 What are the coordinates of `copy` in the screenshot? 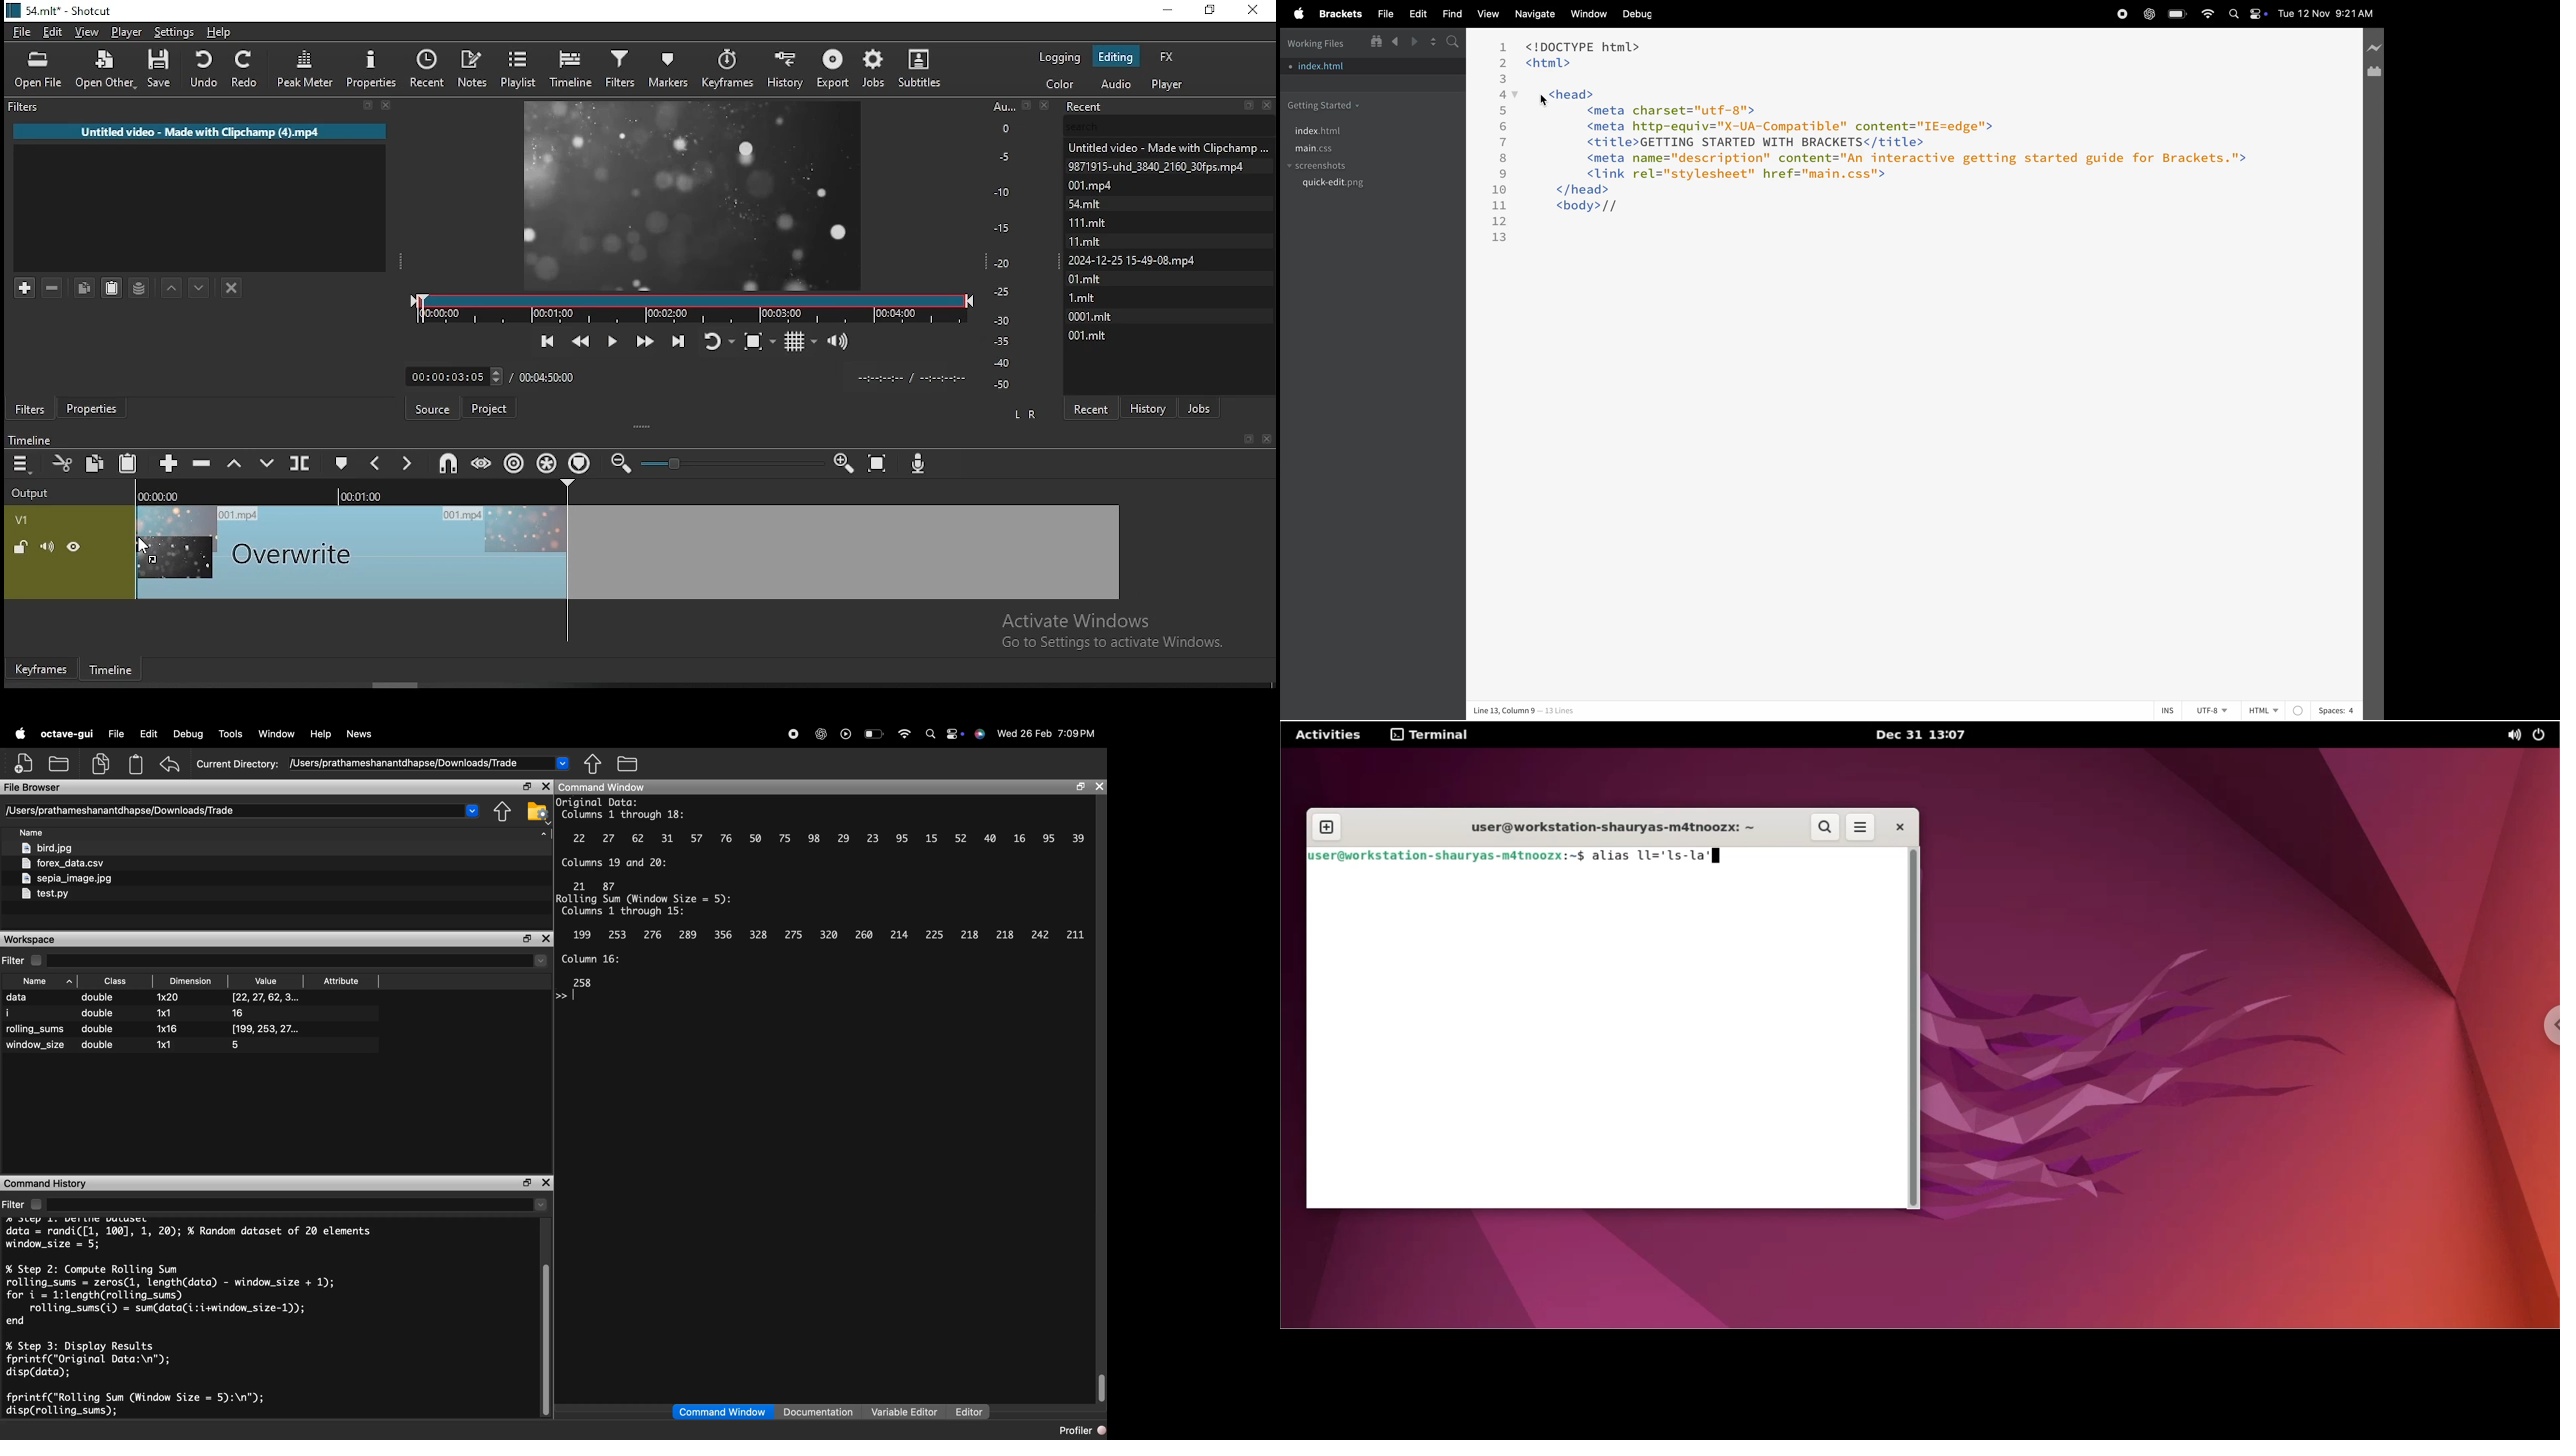 It's located at (86, 285).